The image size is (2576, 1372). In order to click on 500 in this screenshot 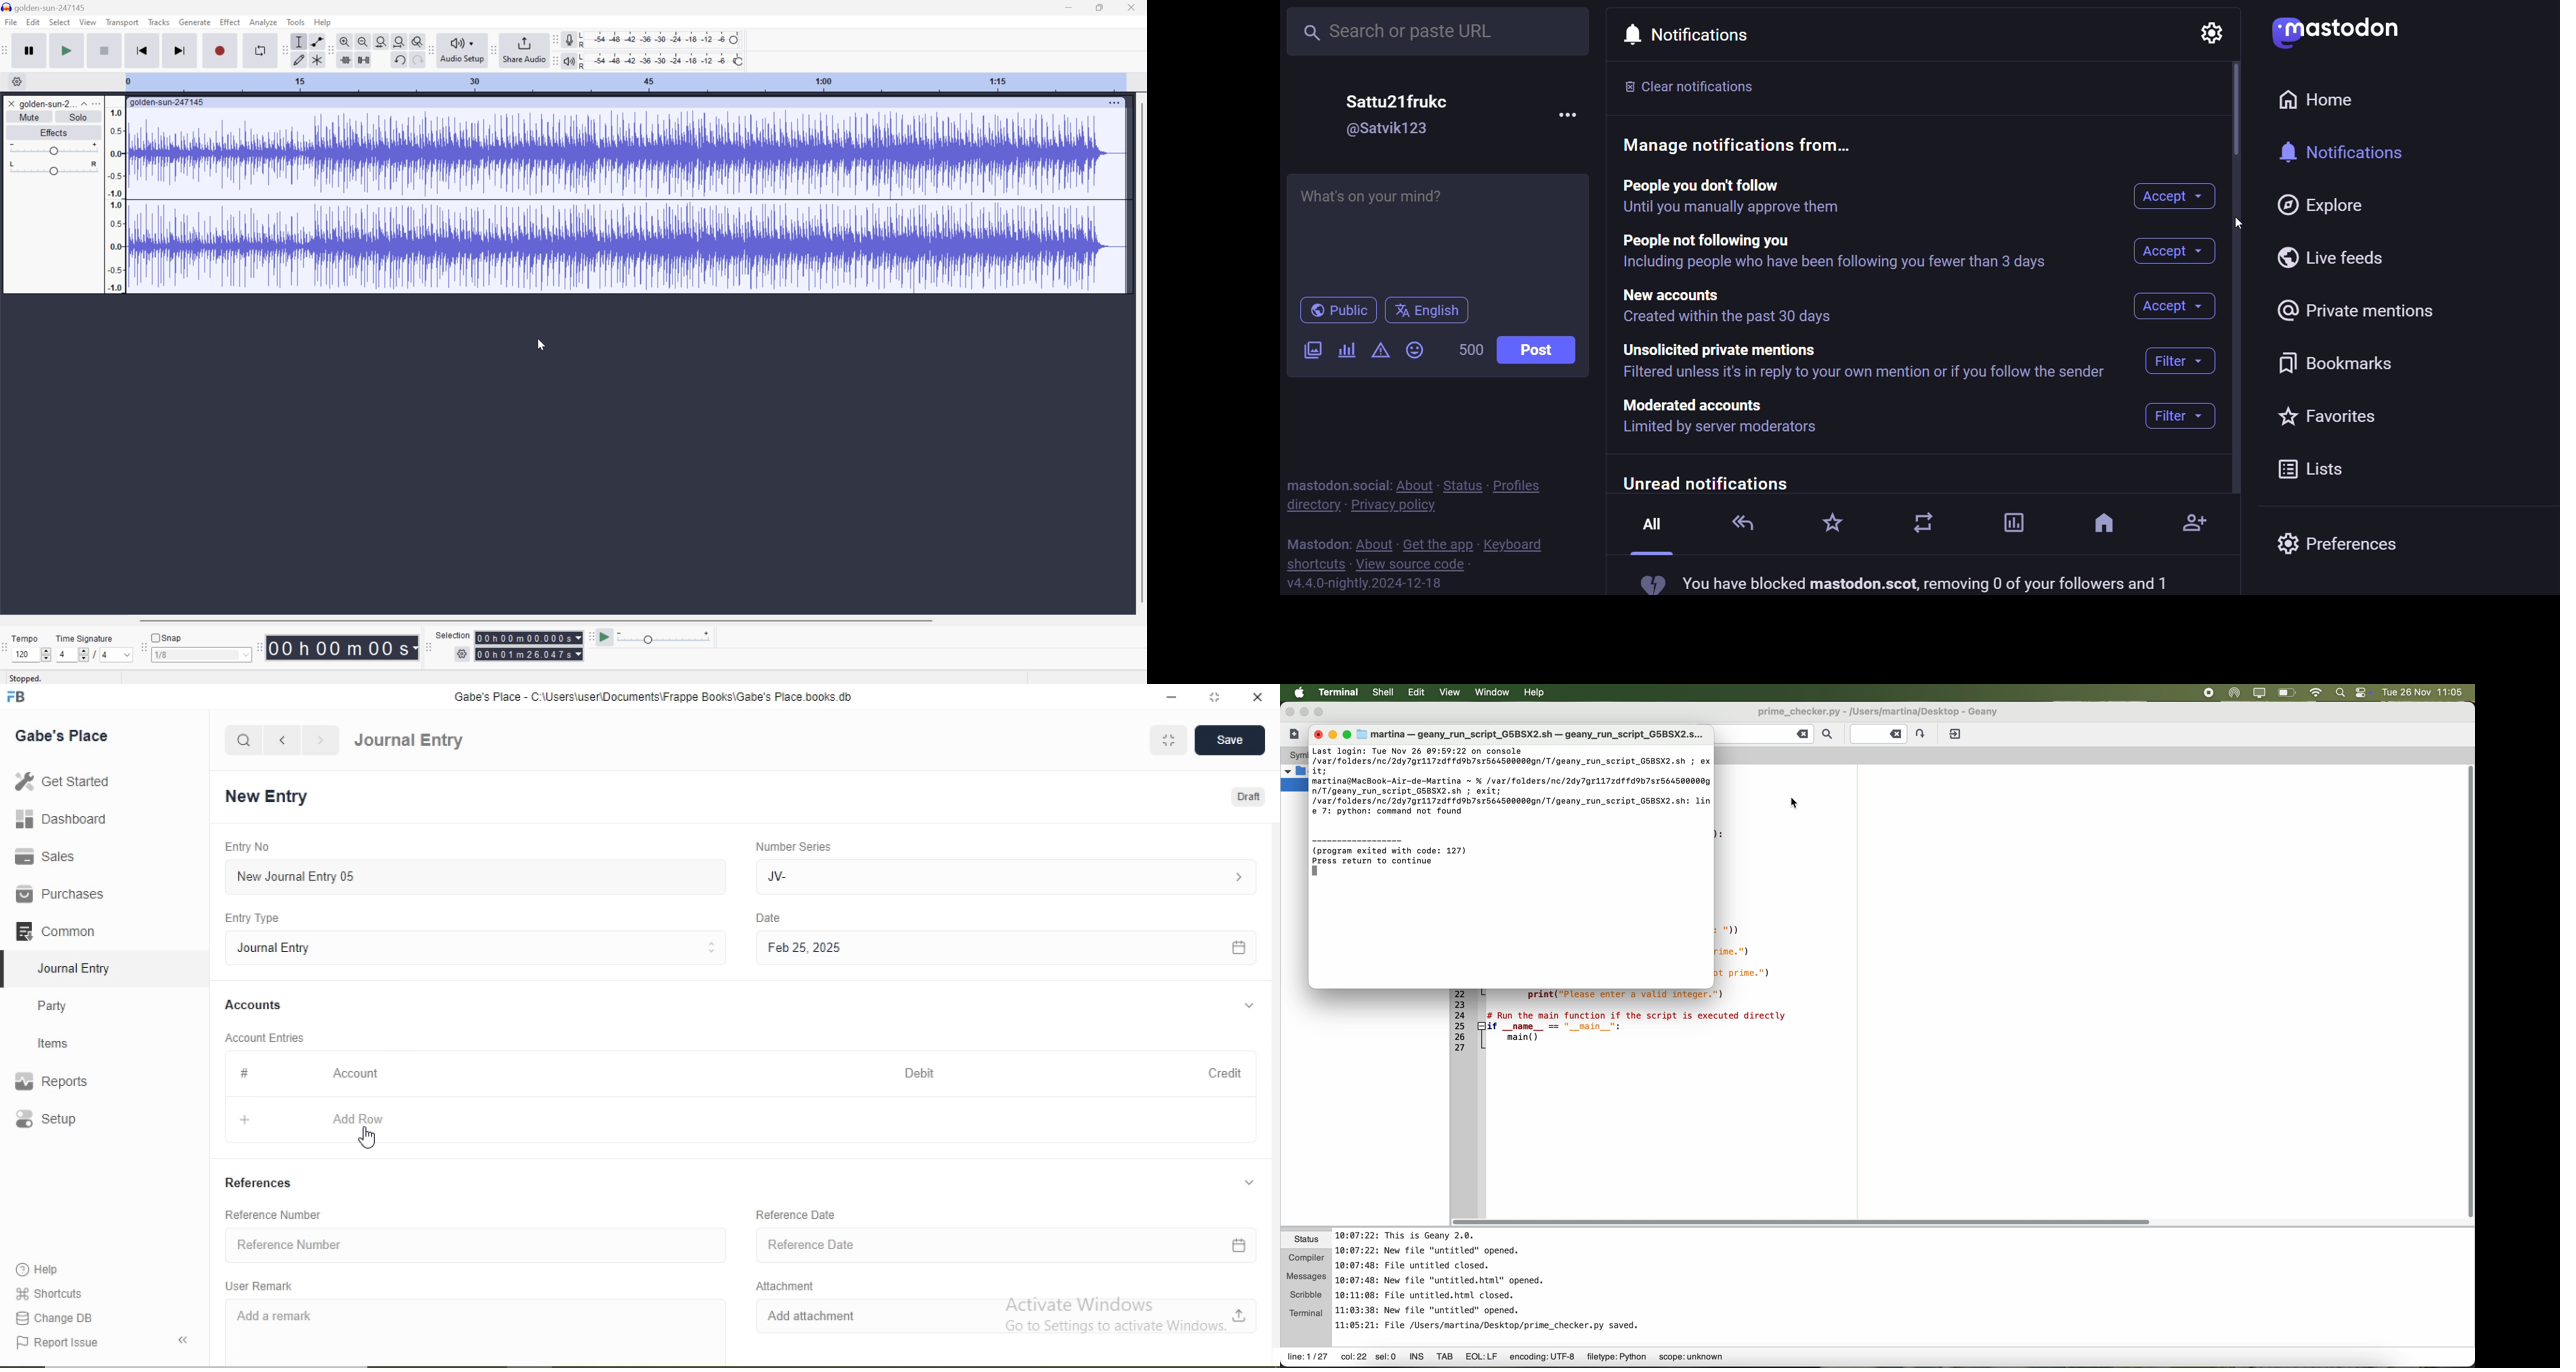, I will do `click(1470, 354)`.